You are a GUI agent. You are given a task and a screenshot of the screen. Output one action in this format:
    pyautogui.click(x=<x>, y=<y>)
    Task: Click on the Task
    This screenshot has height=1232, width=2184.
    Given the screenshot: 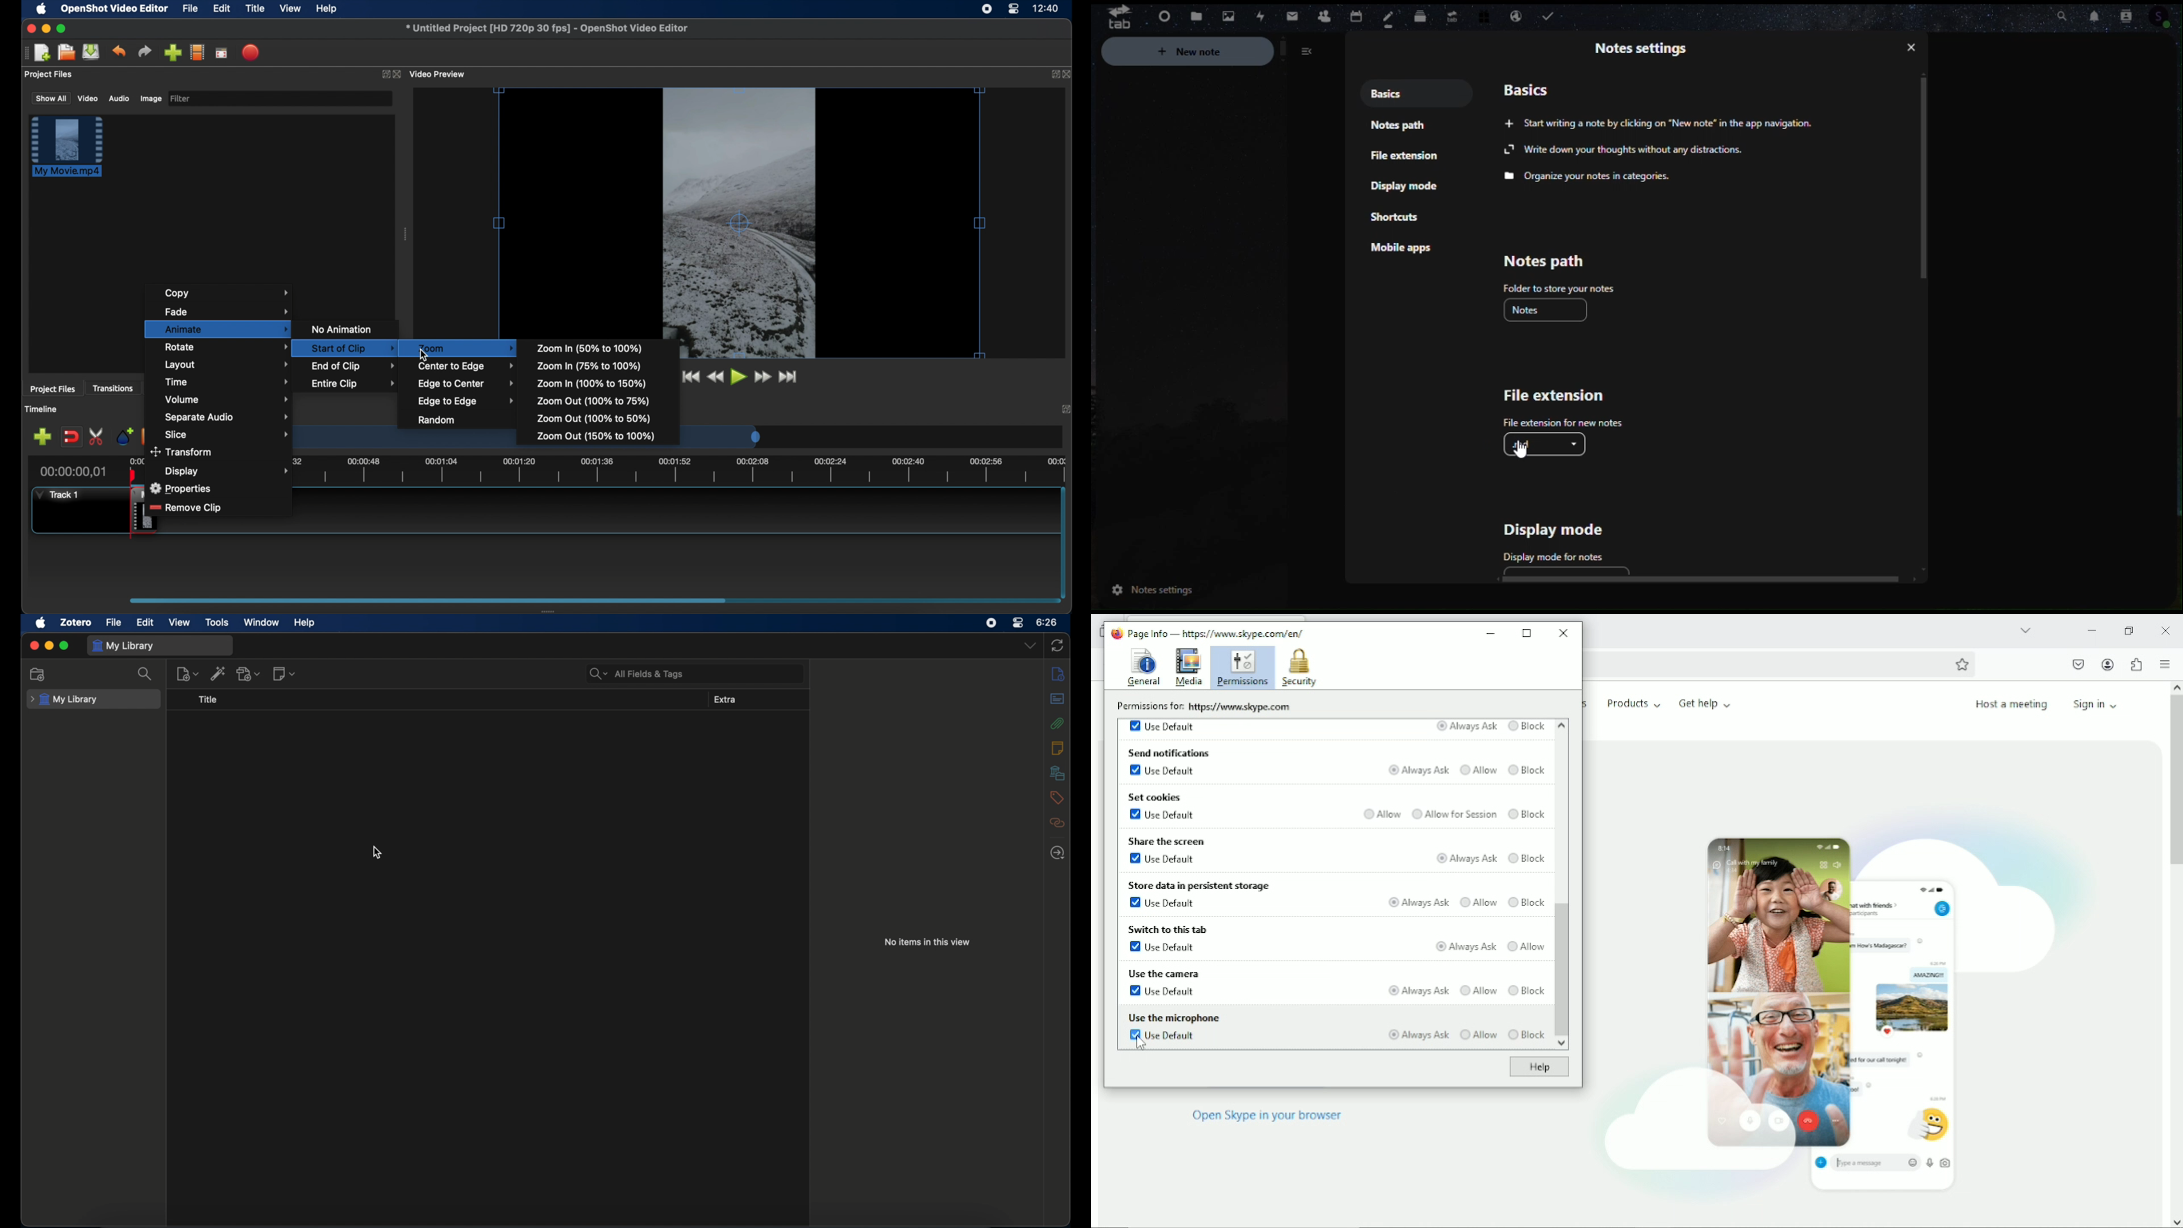 What is the action you would take?
    pyautogui.click(x=1552, y=17)
    